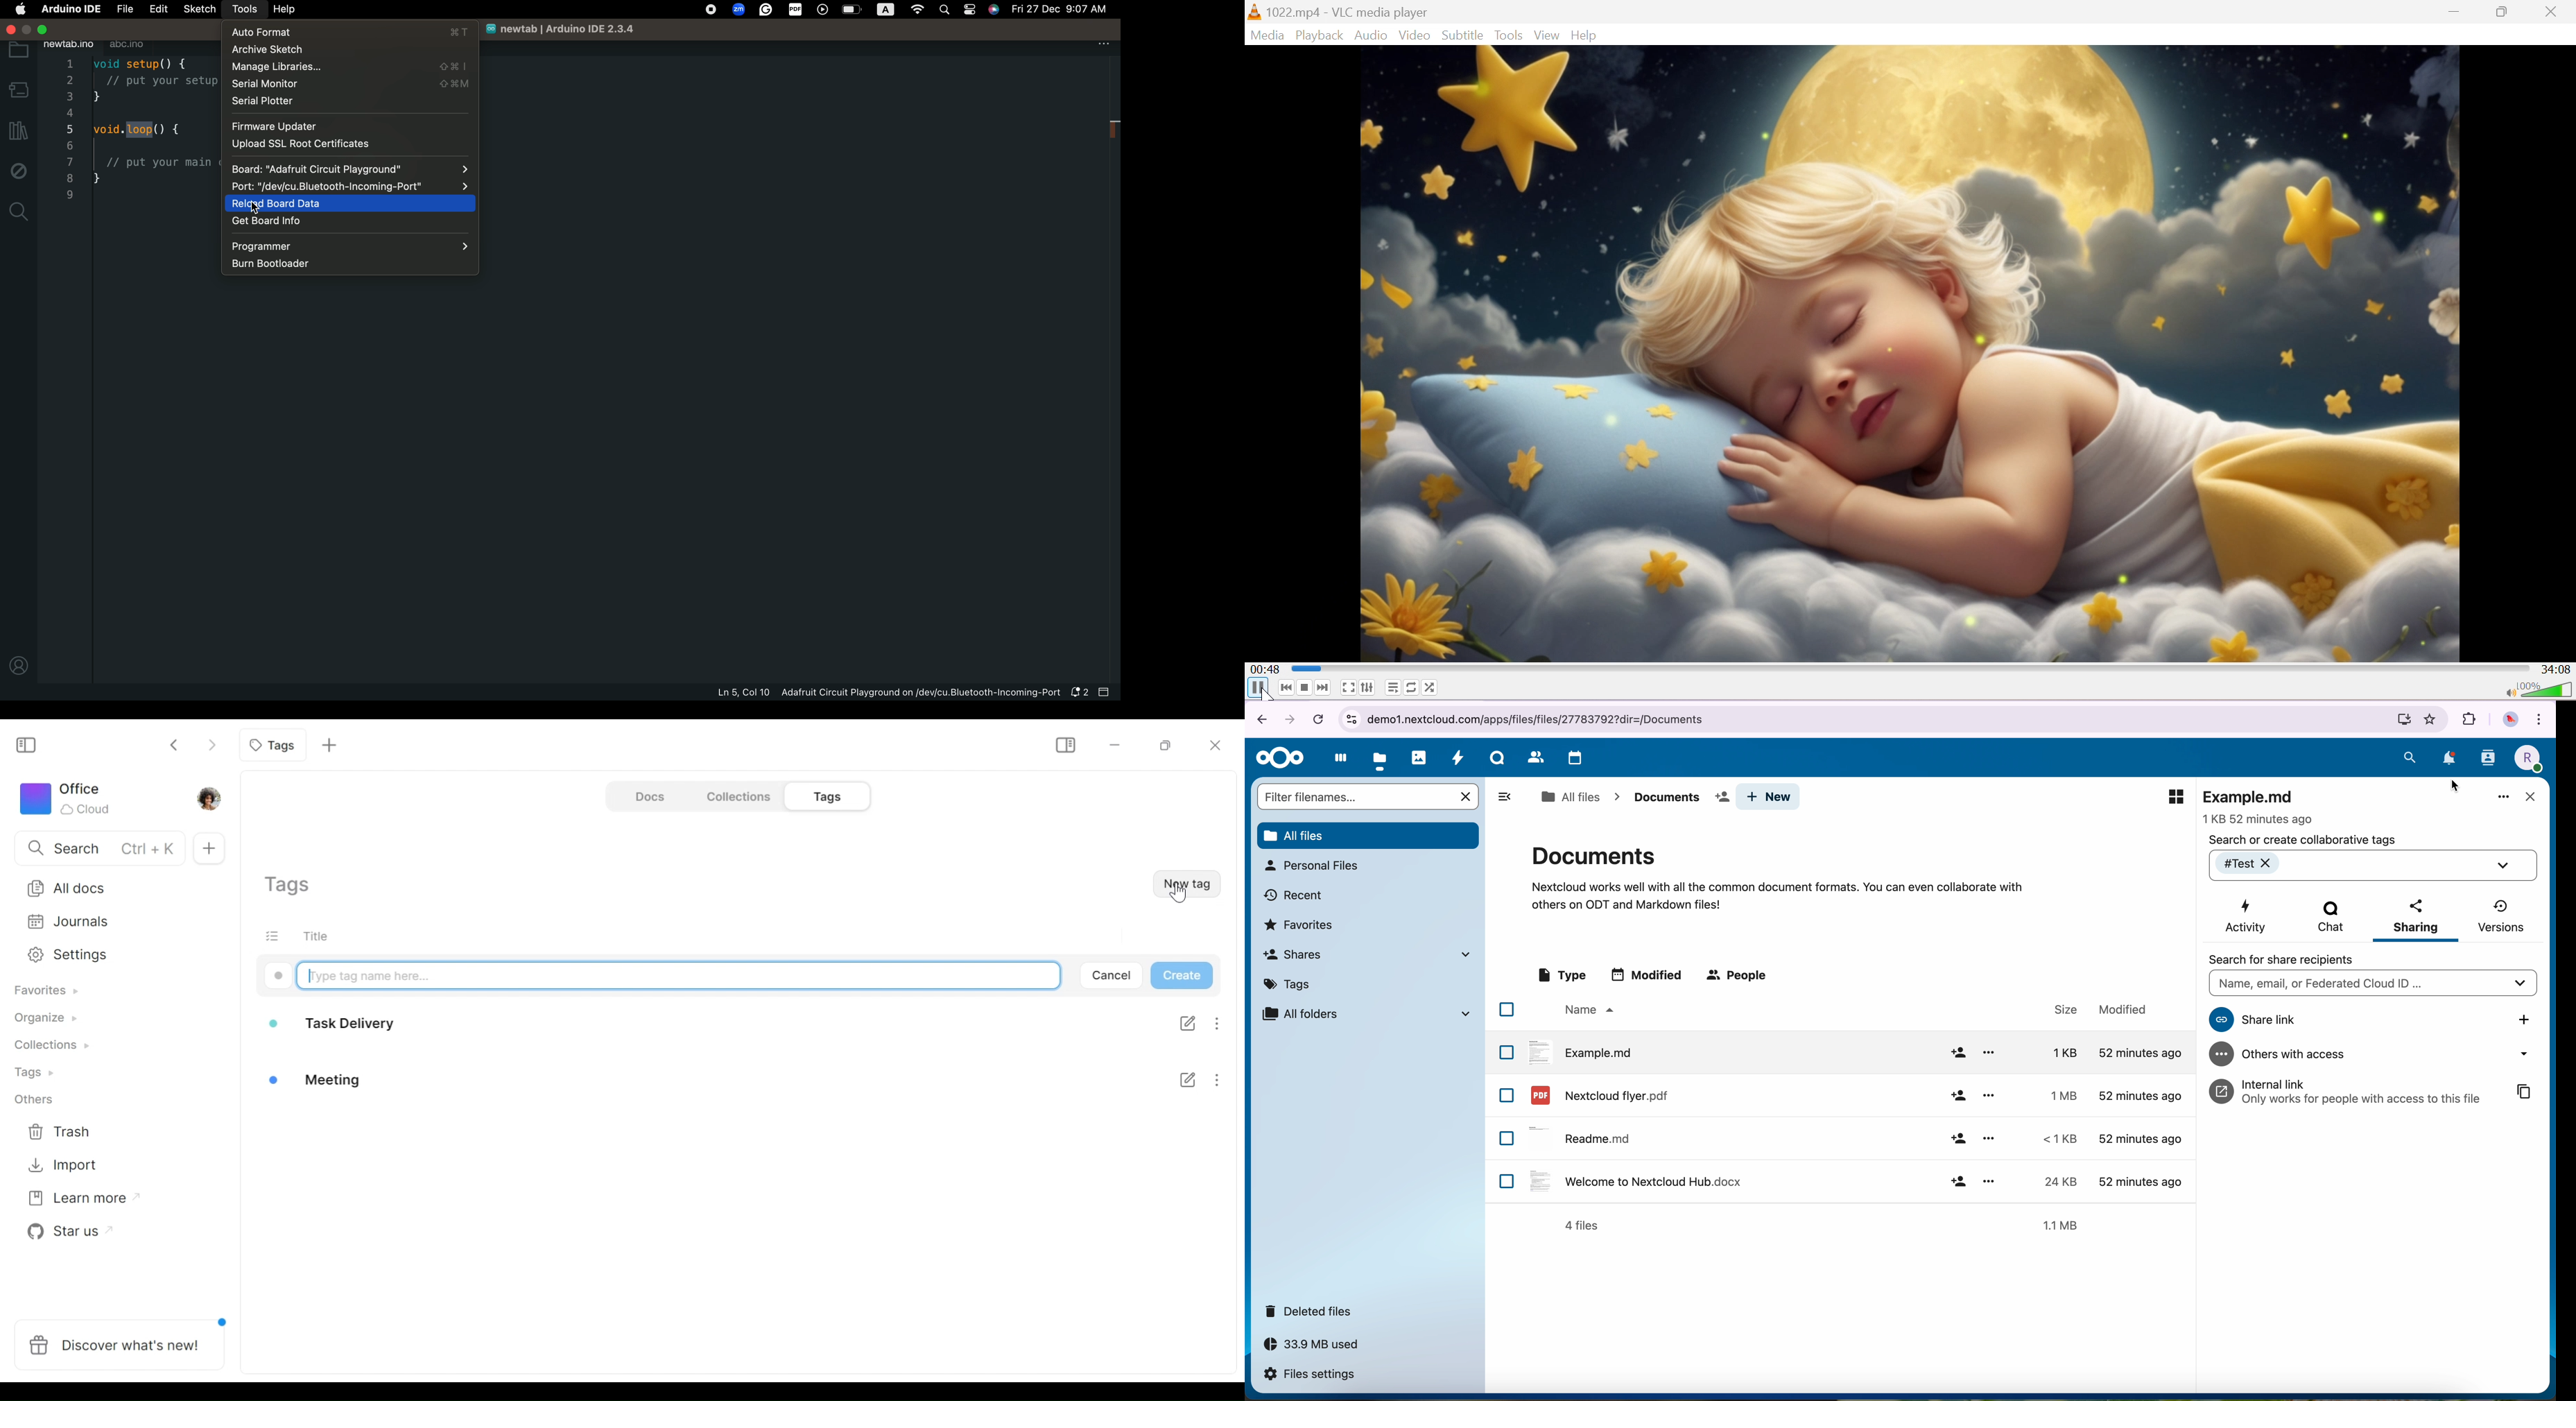  Describe the element at coordinates (1739, 976) in the screenshot. I see `people` at that location.